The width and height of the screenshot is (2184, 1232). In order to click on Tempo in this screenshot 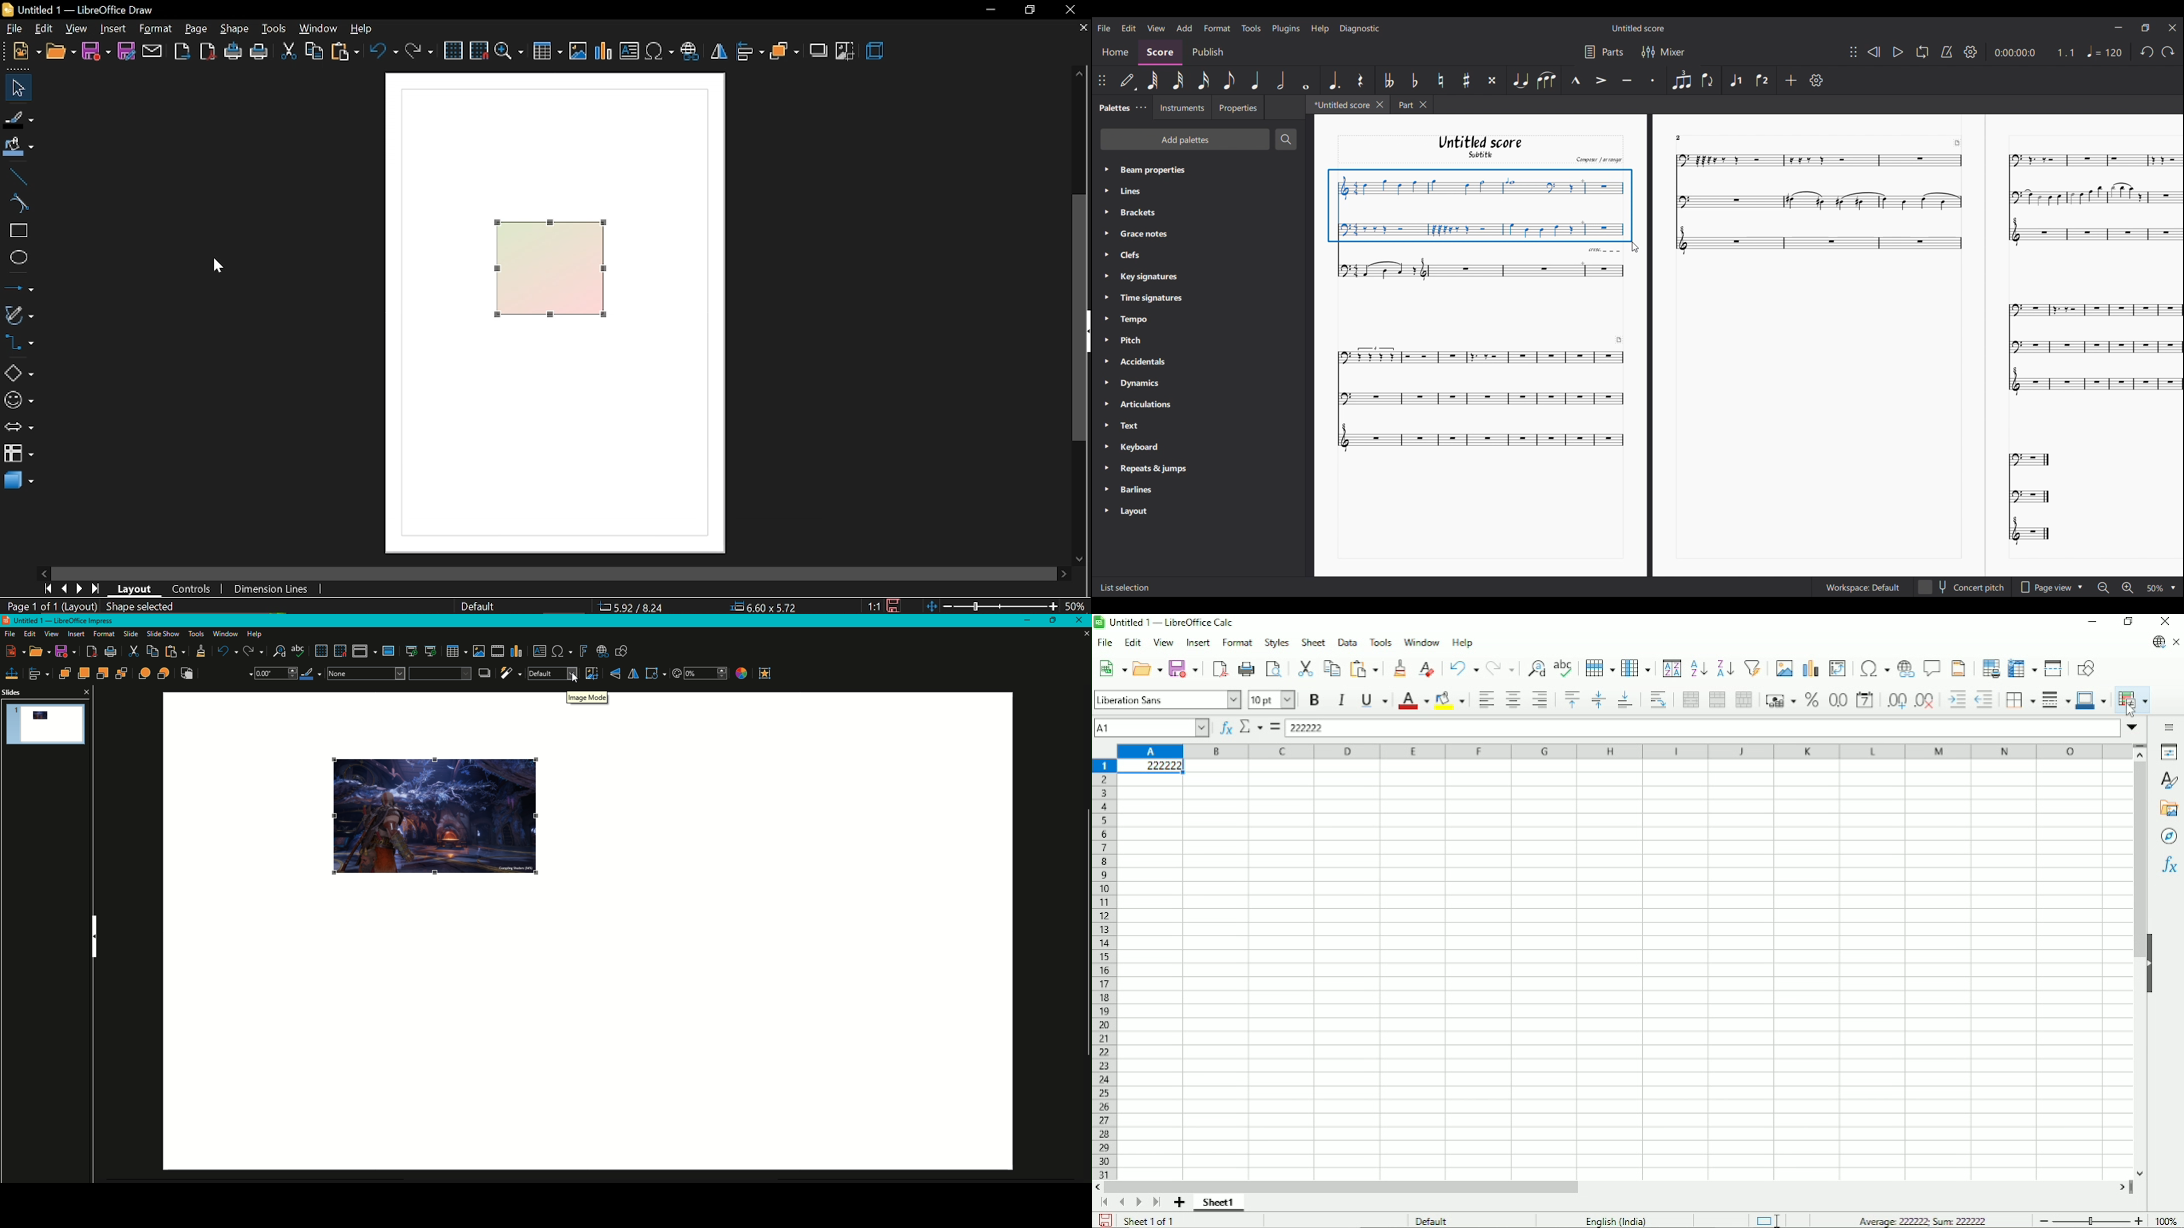, I will do `click(1142, 318)`.